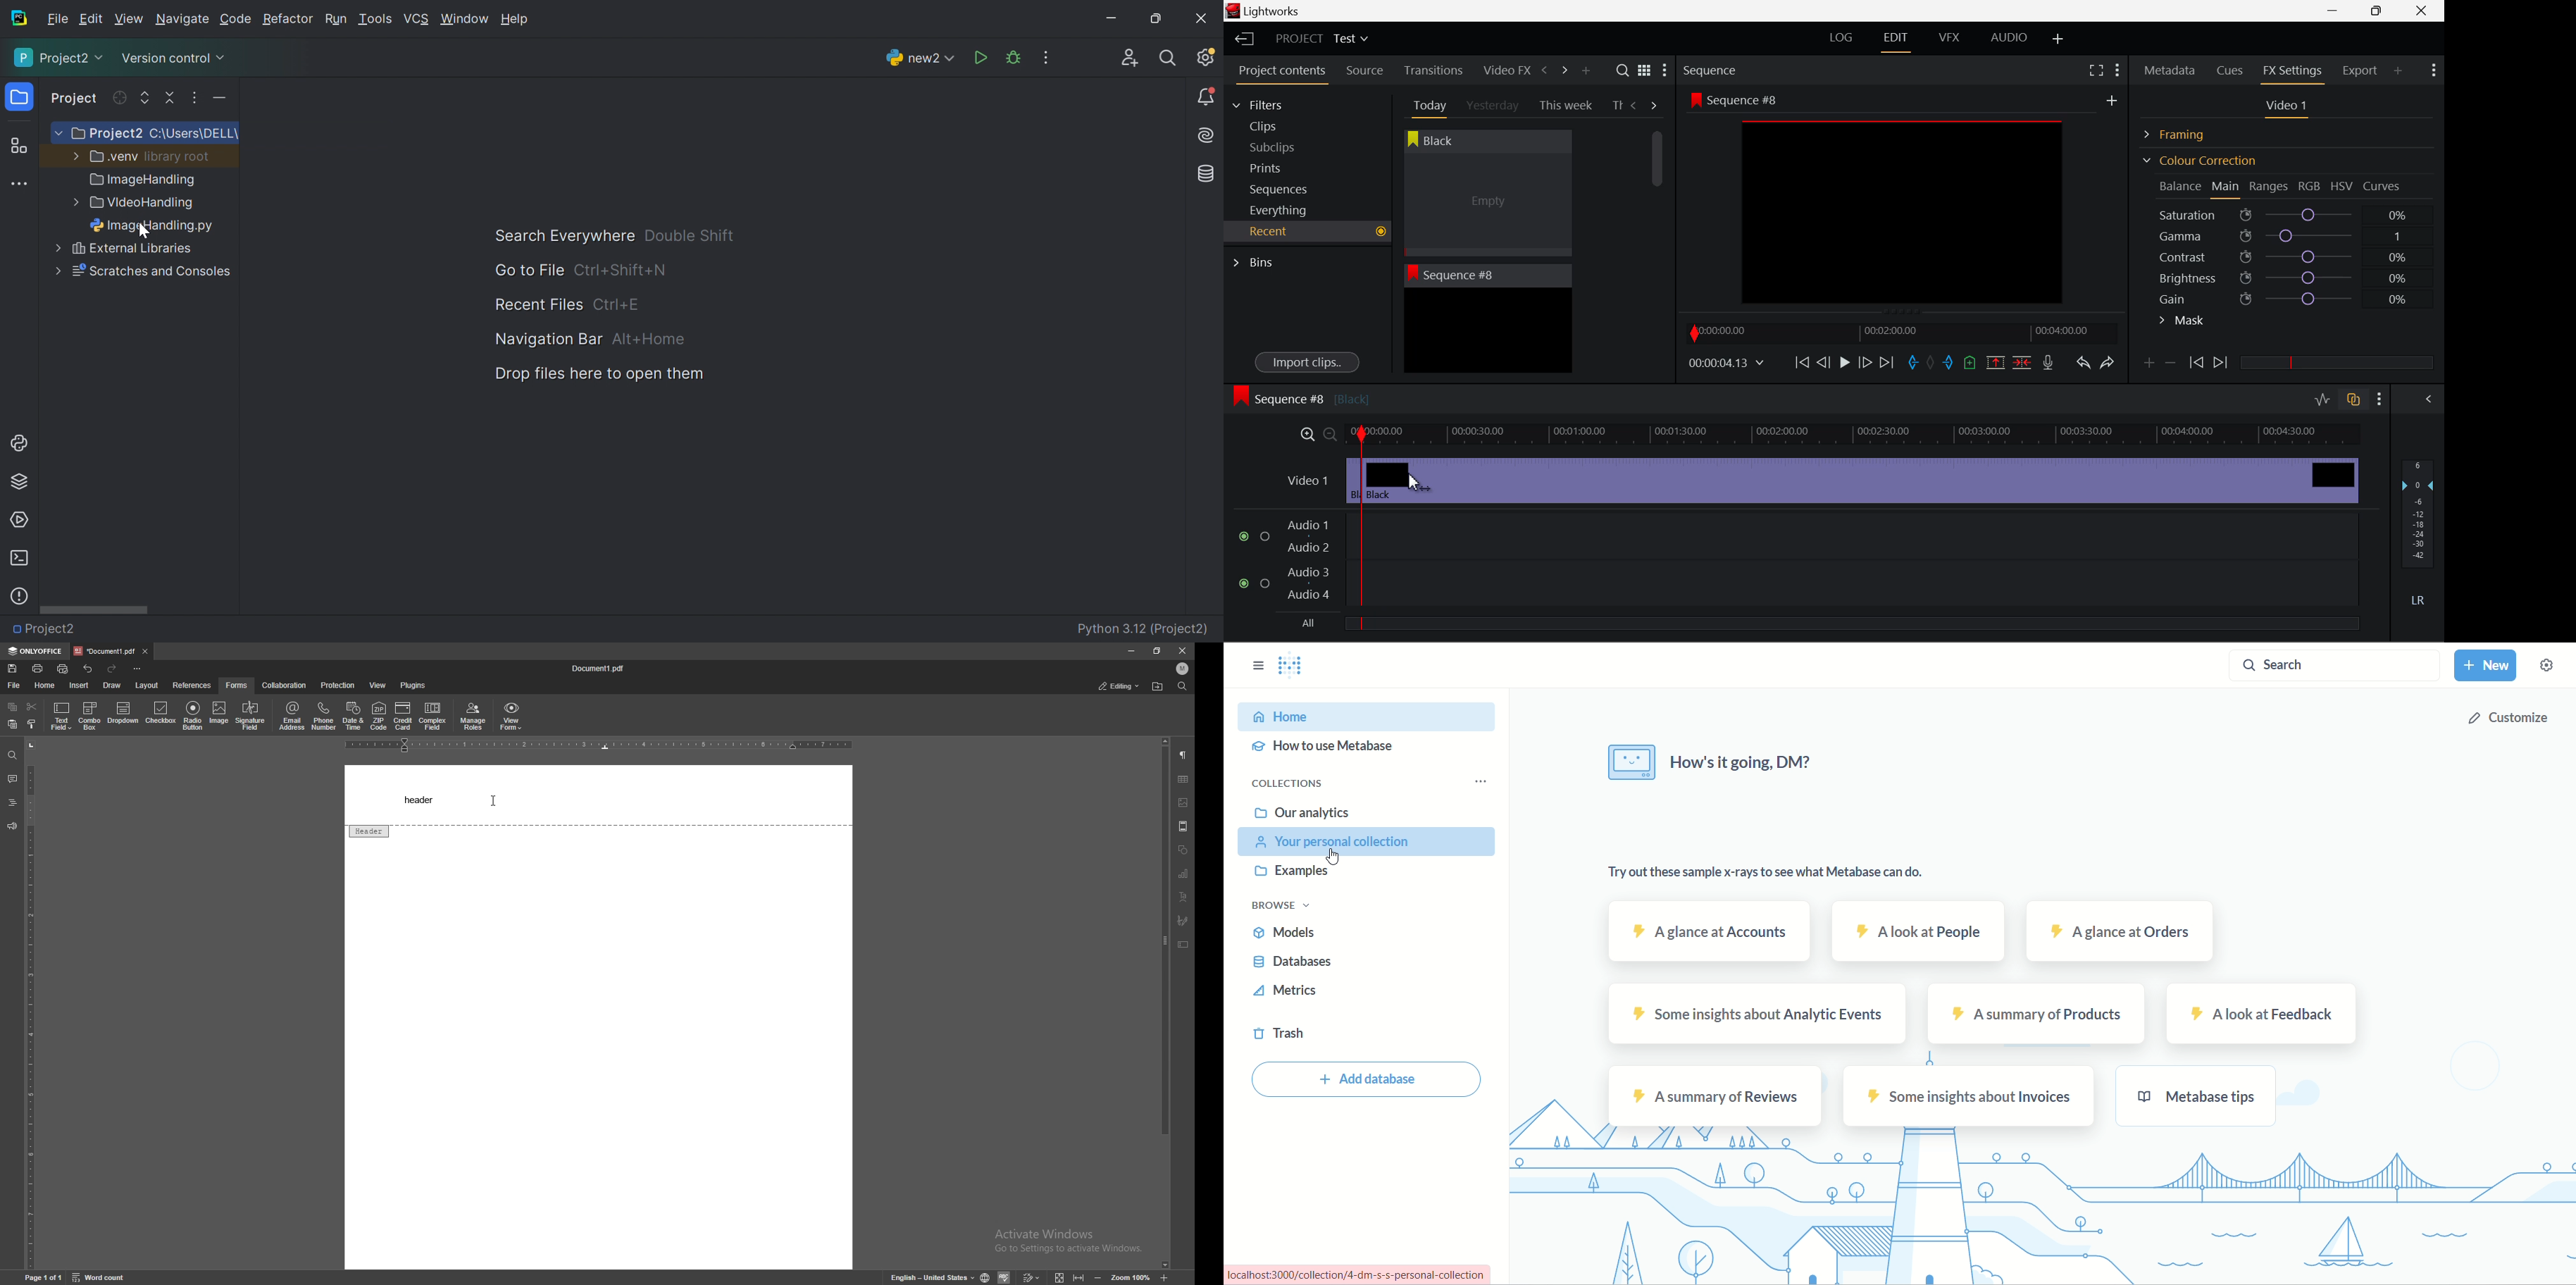 The image size is (2576, 1288). What do you see at coordinates (2380, 10) in the screenshot?
I see `Minimize` at bounding box center [2380, 10].